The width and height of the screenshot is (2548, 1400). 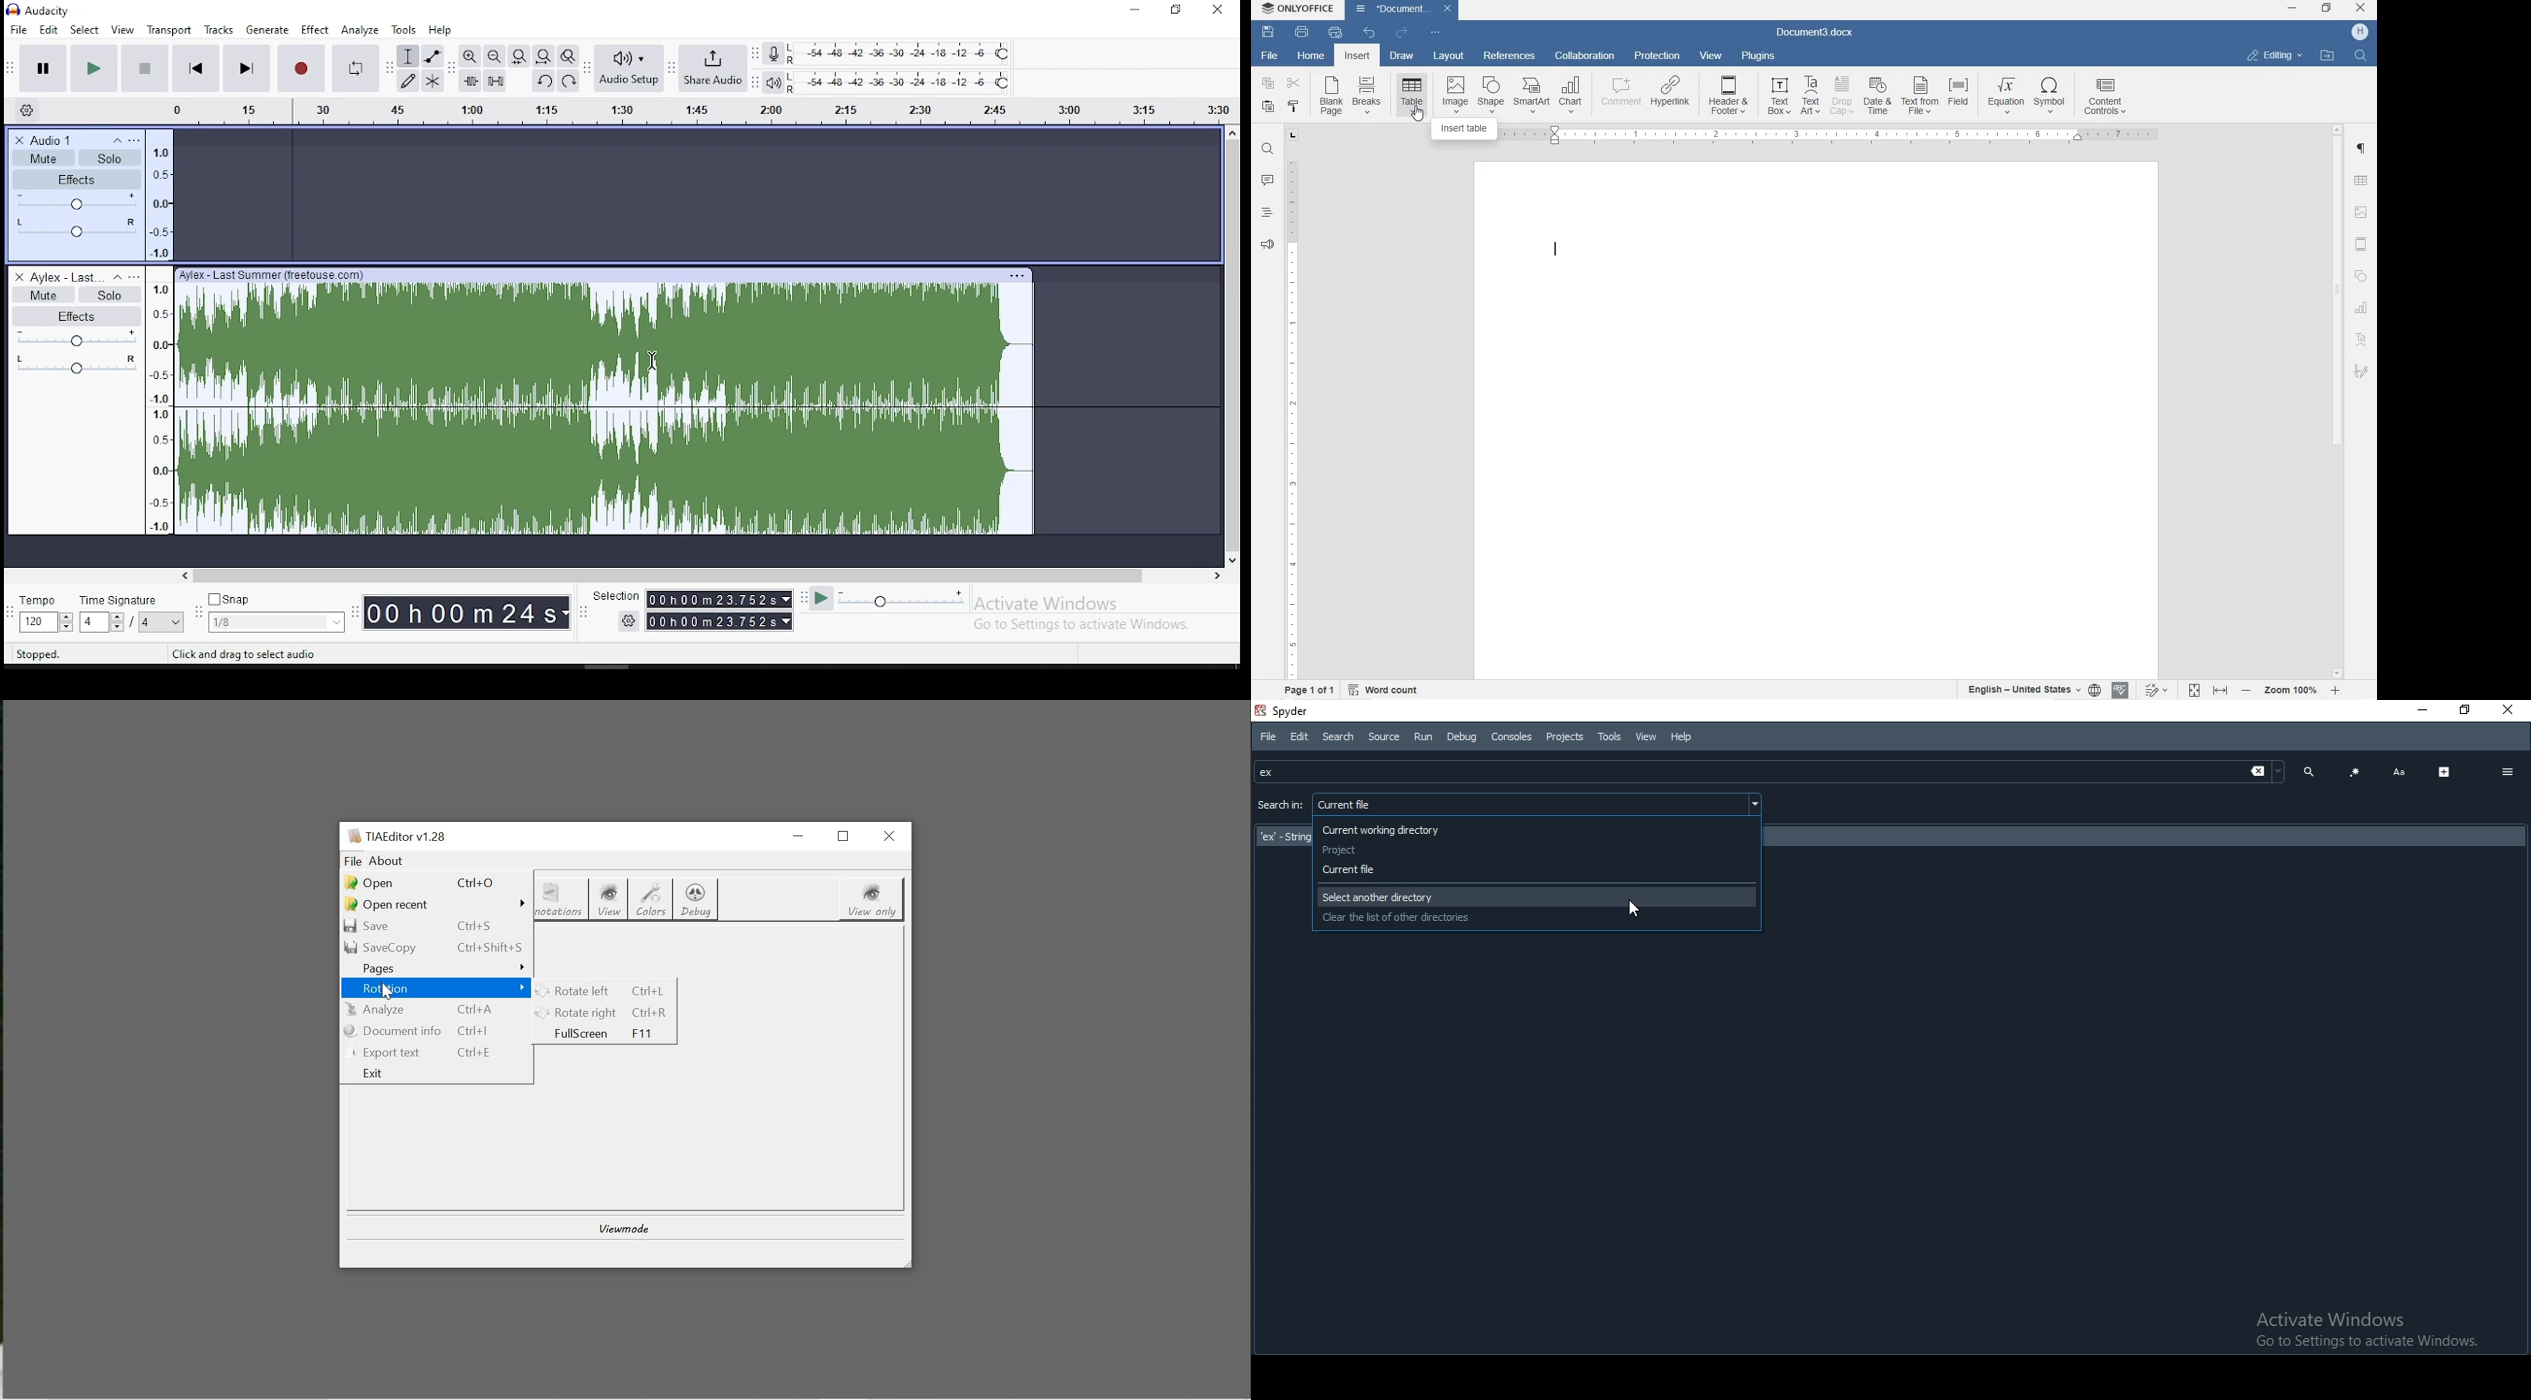 What do you see at coordinates (1812, 95) in the screenshot?
I see `TextArt` at bounding box center [1812, 95].